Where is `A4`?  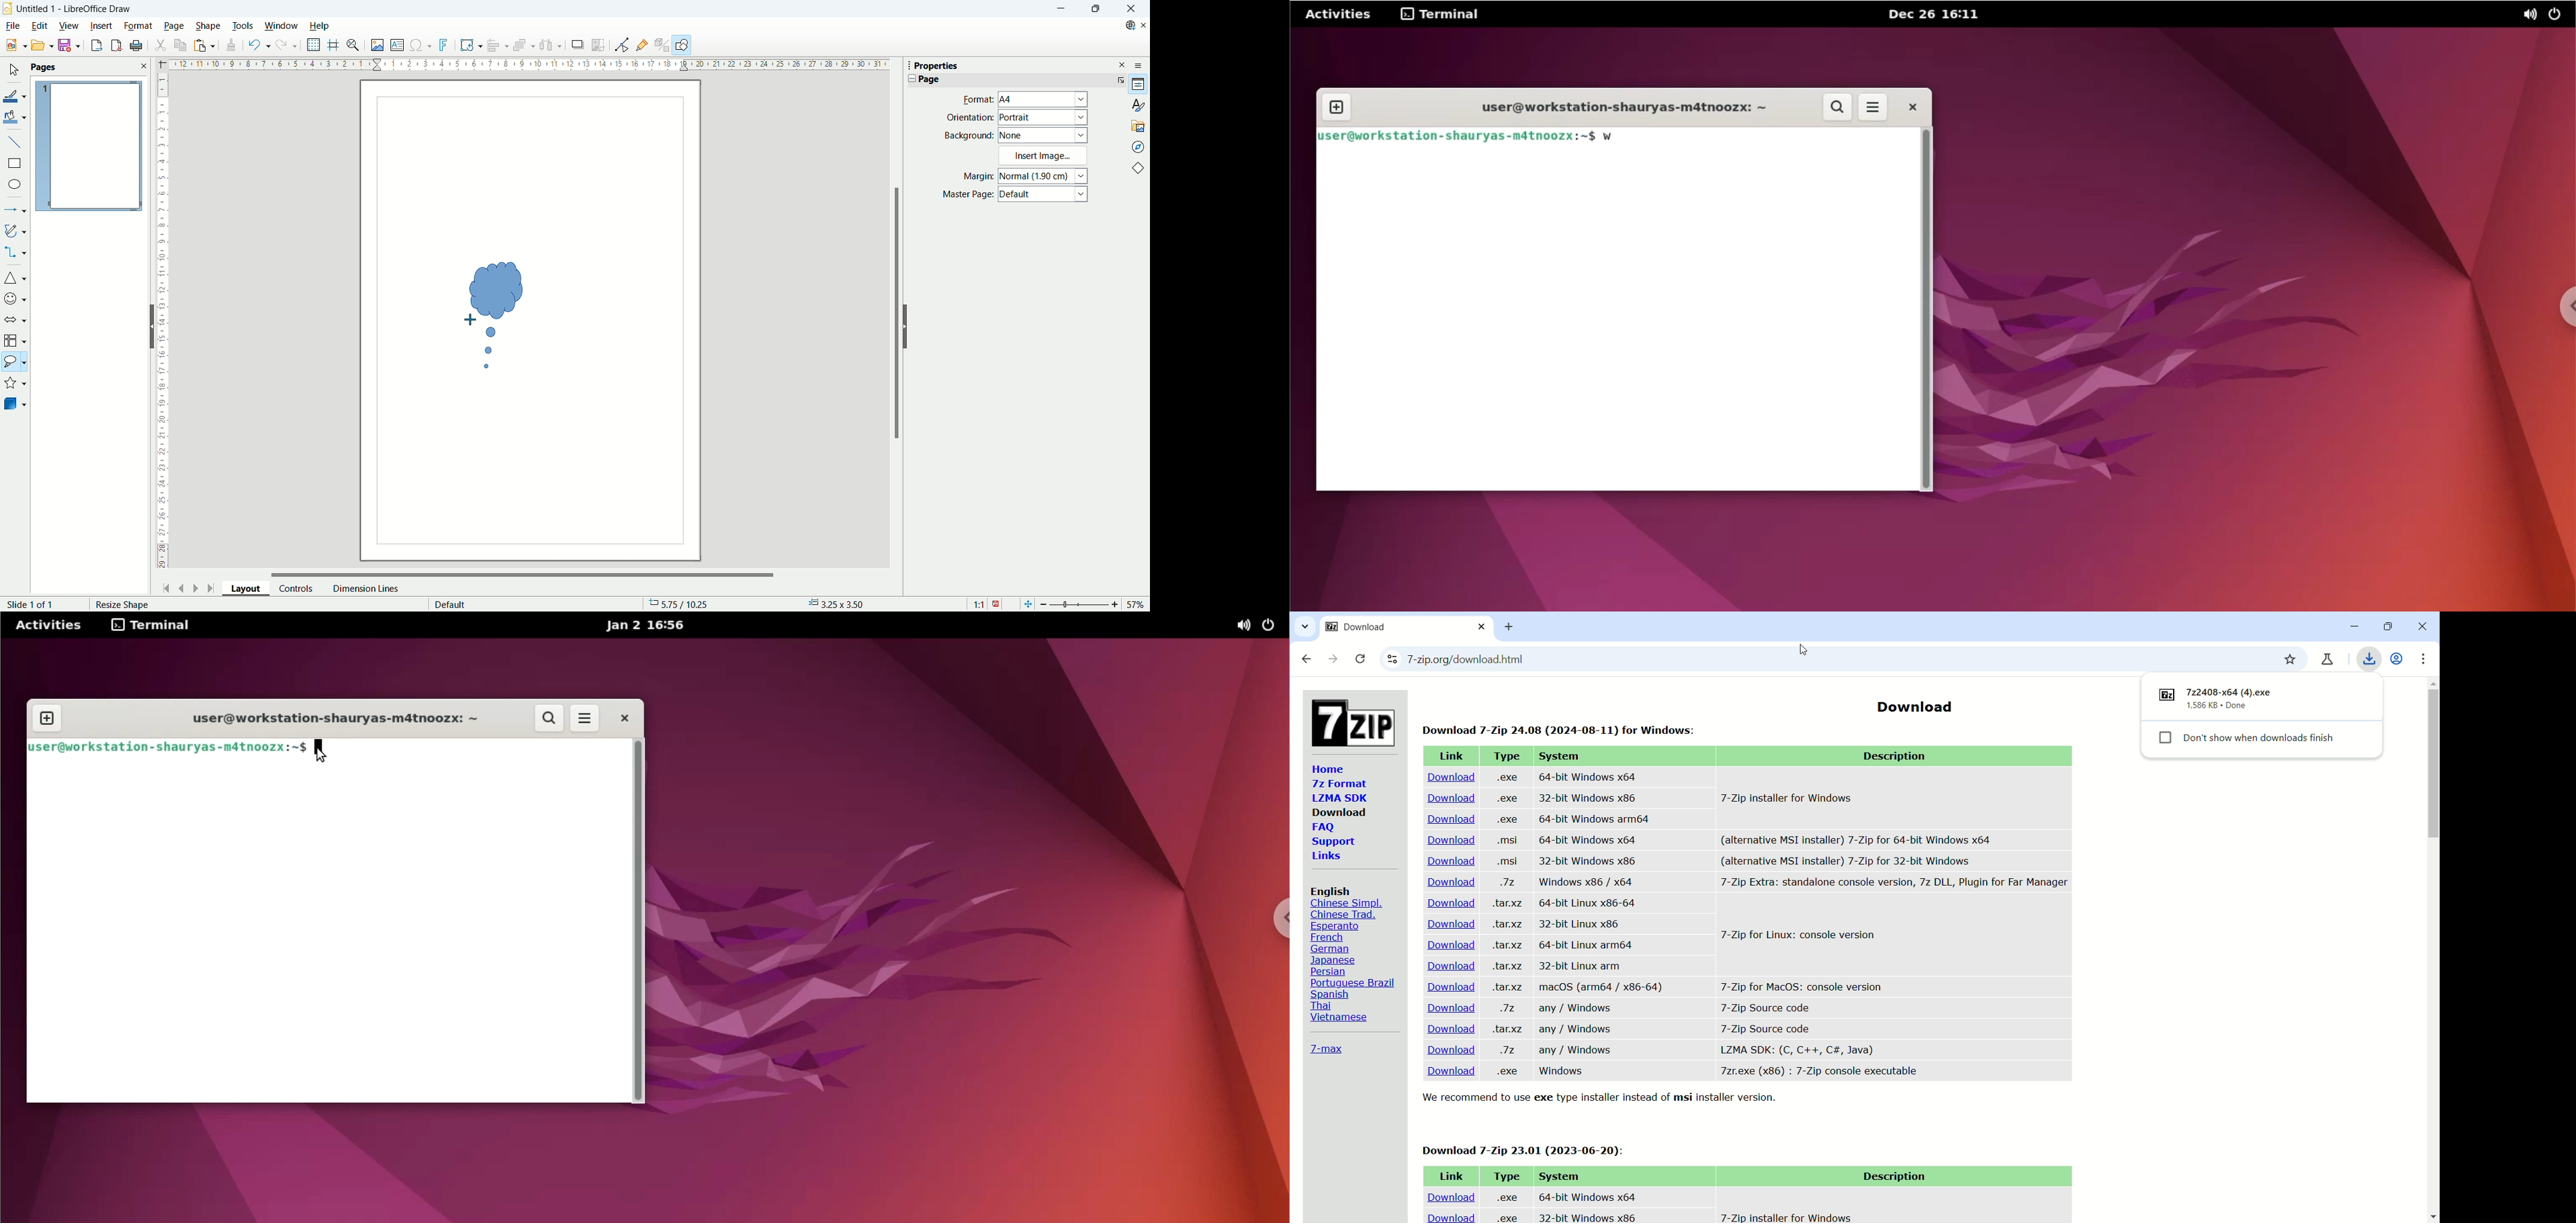
A4 is located at coordinates (1045, 100).